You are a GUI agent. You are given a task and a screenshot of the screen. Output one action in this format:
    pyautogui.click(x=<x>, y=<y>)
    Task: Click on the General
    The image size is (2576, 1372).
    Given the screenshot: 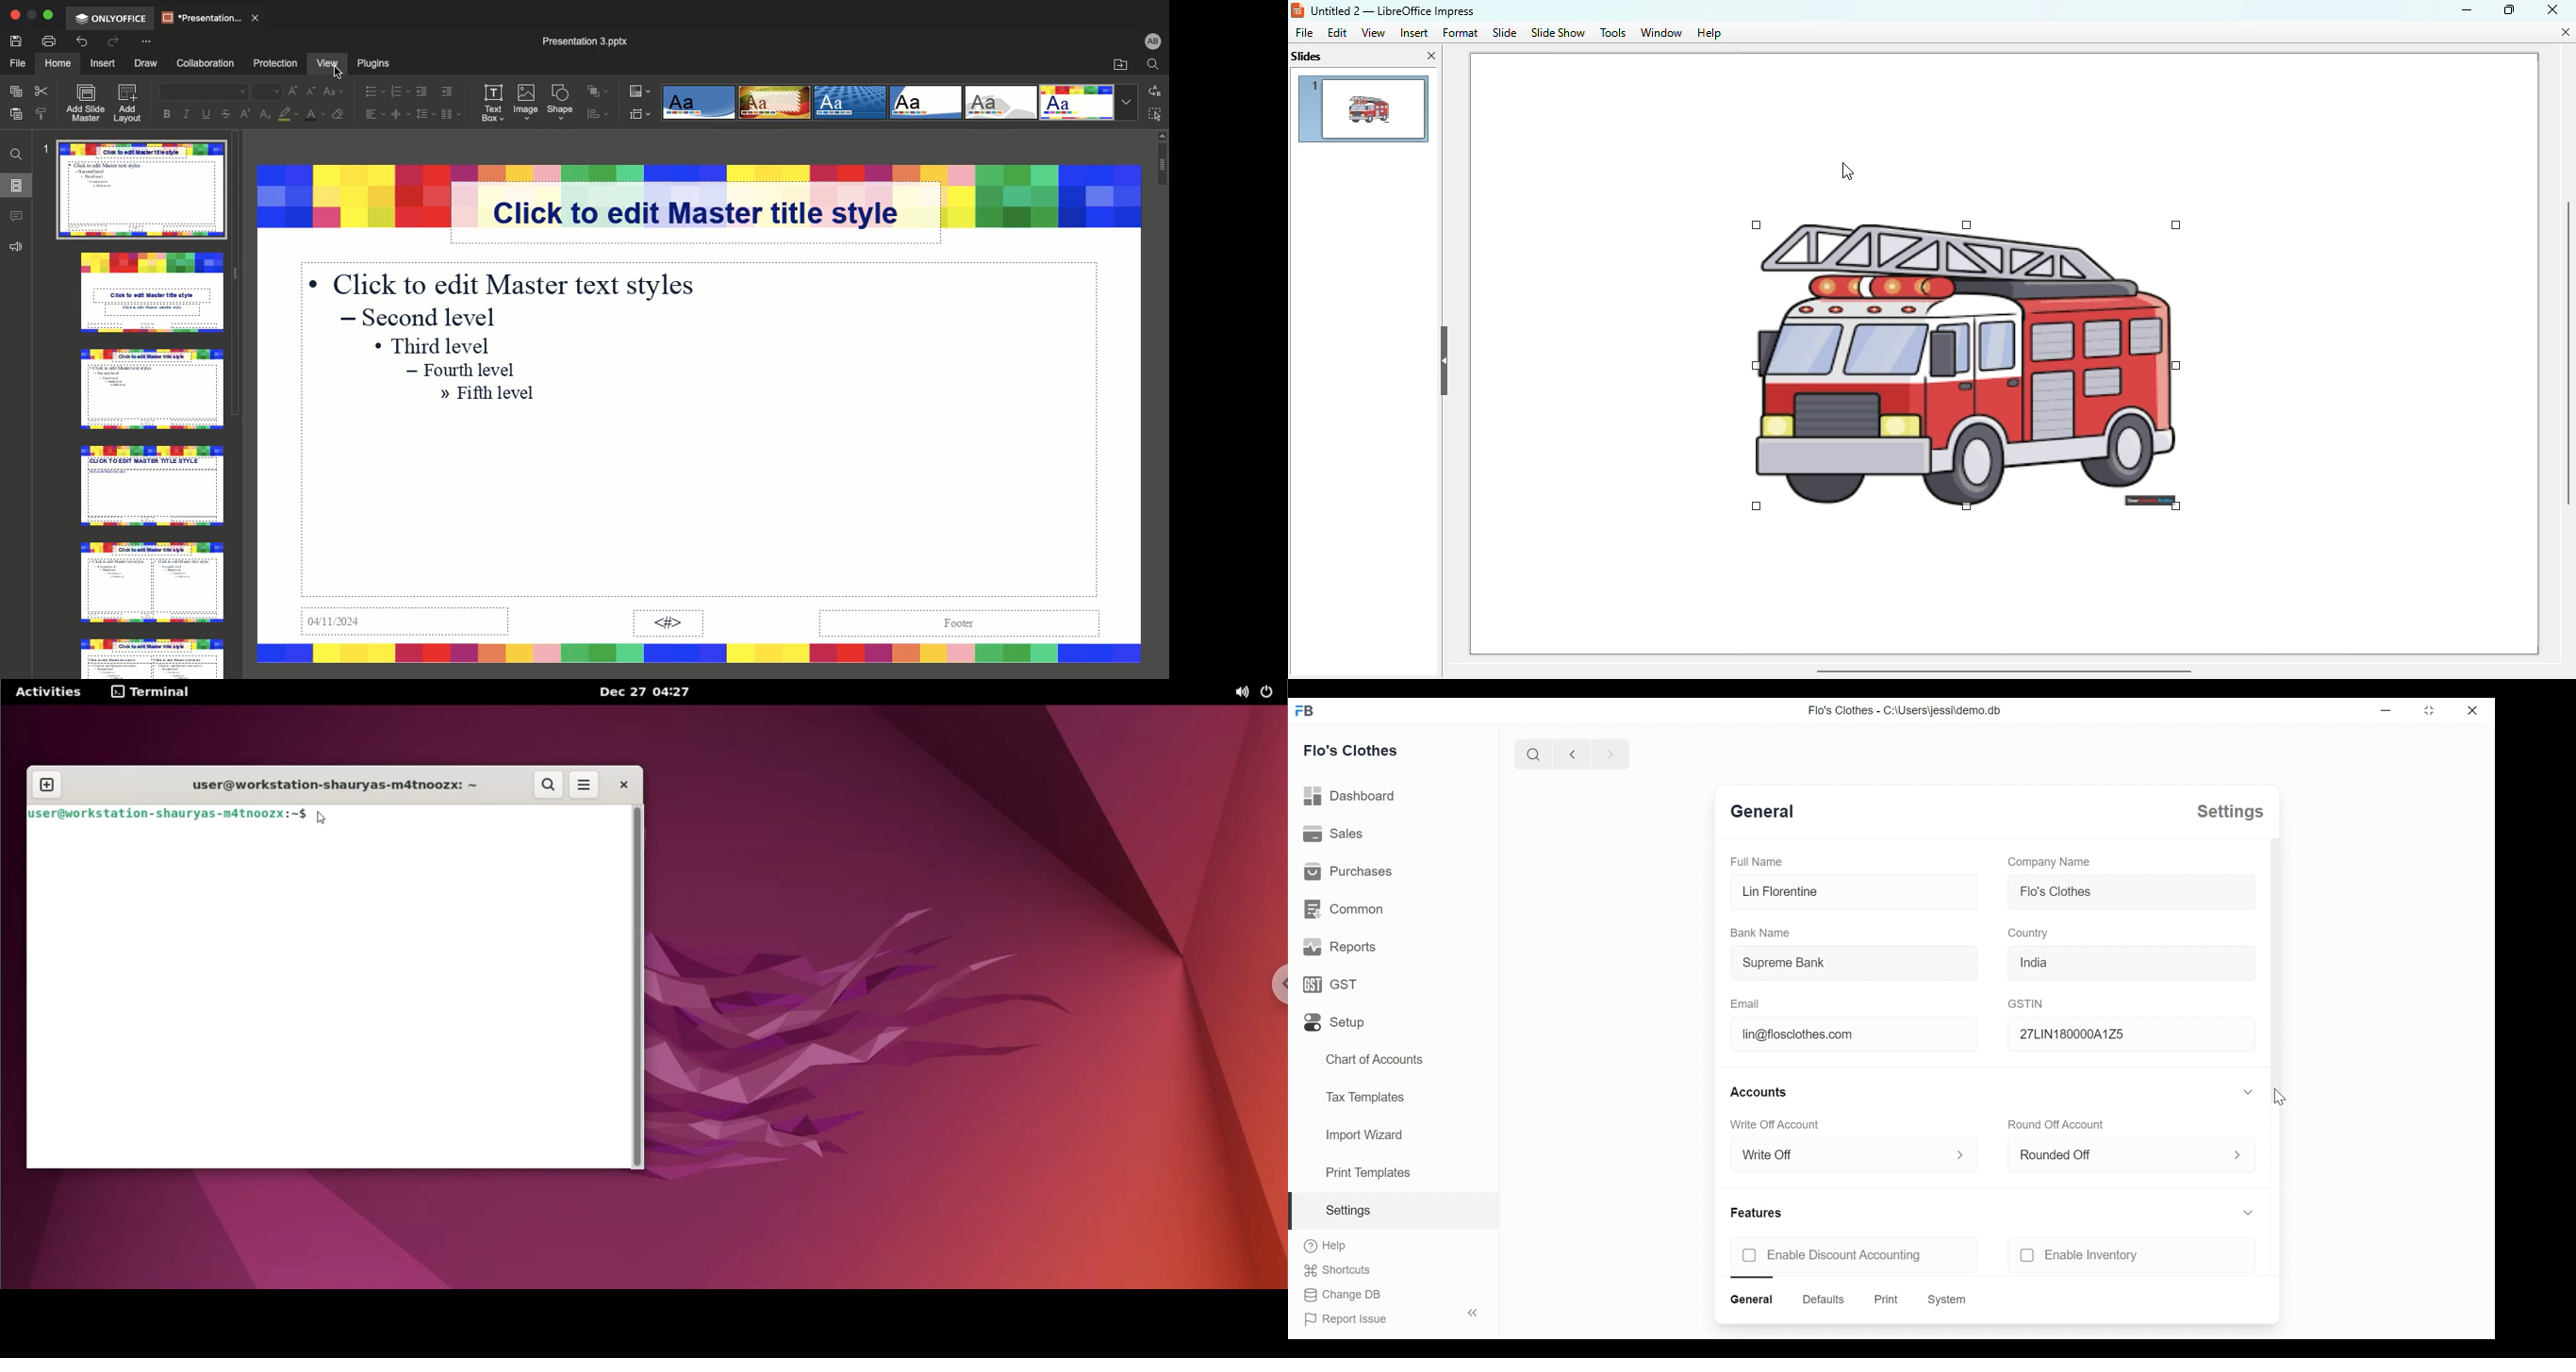 What is the action you would take?
    pyautogui.click(x=1754, y=1300)
    